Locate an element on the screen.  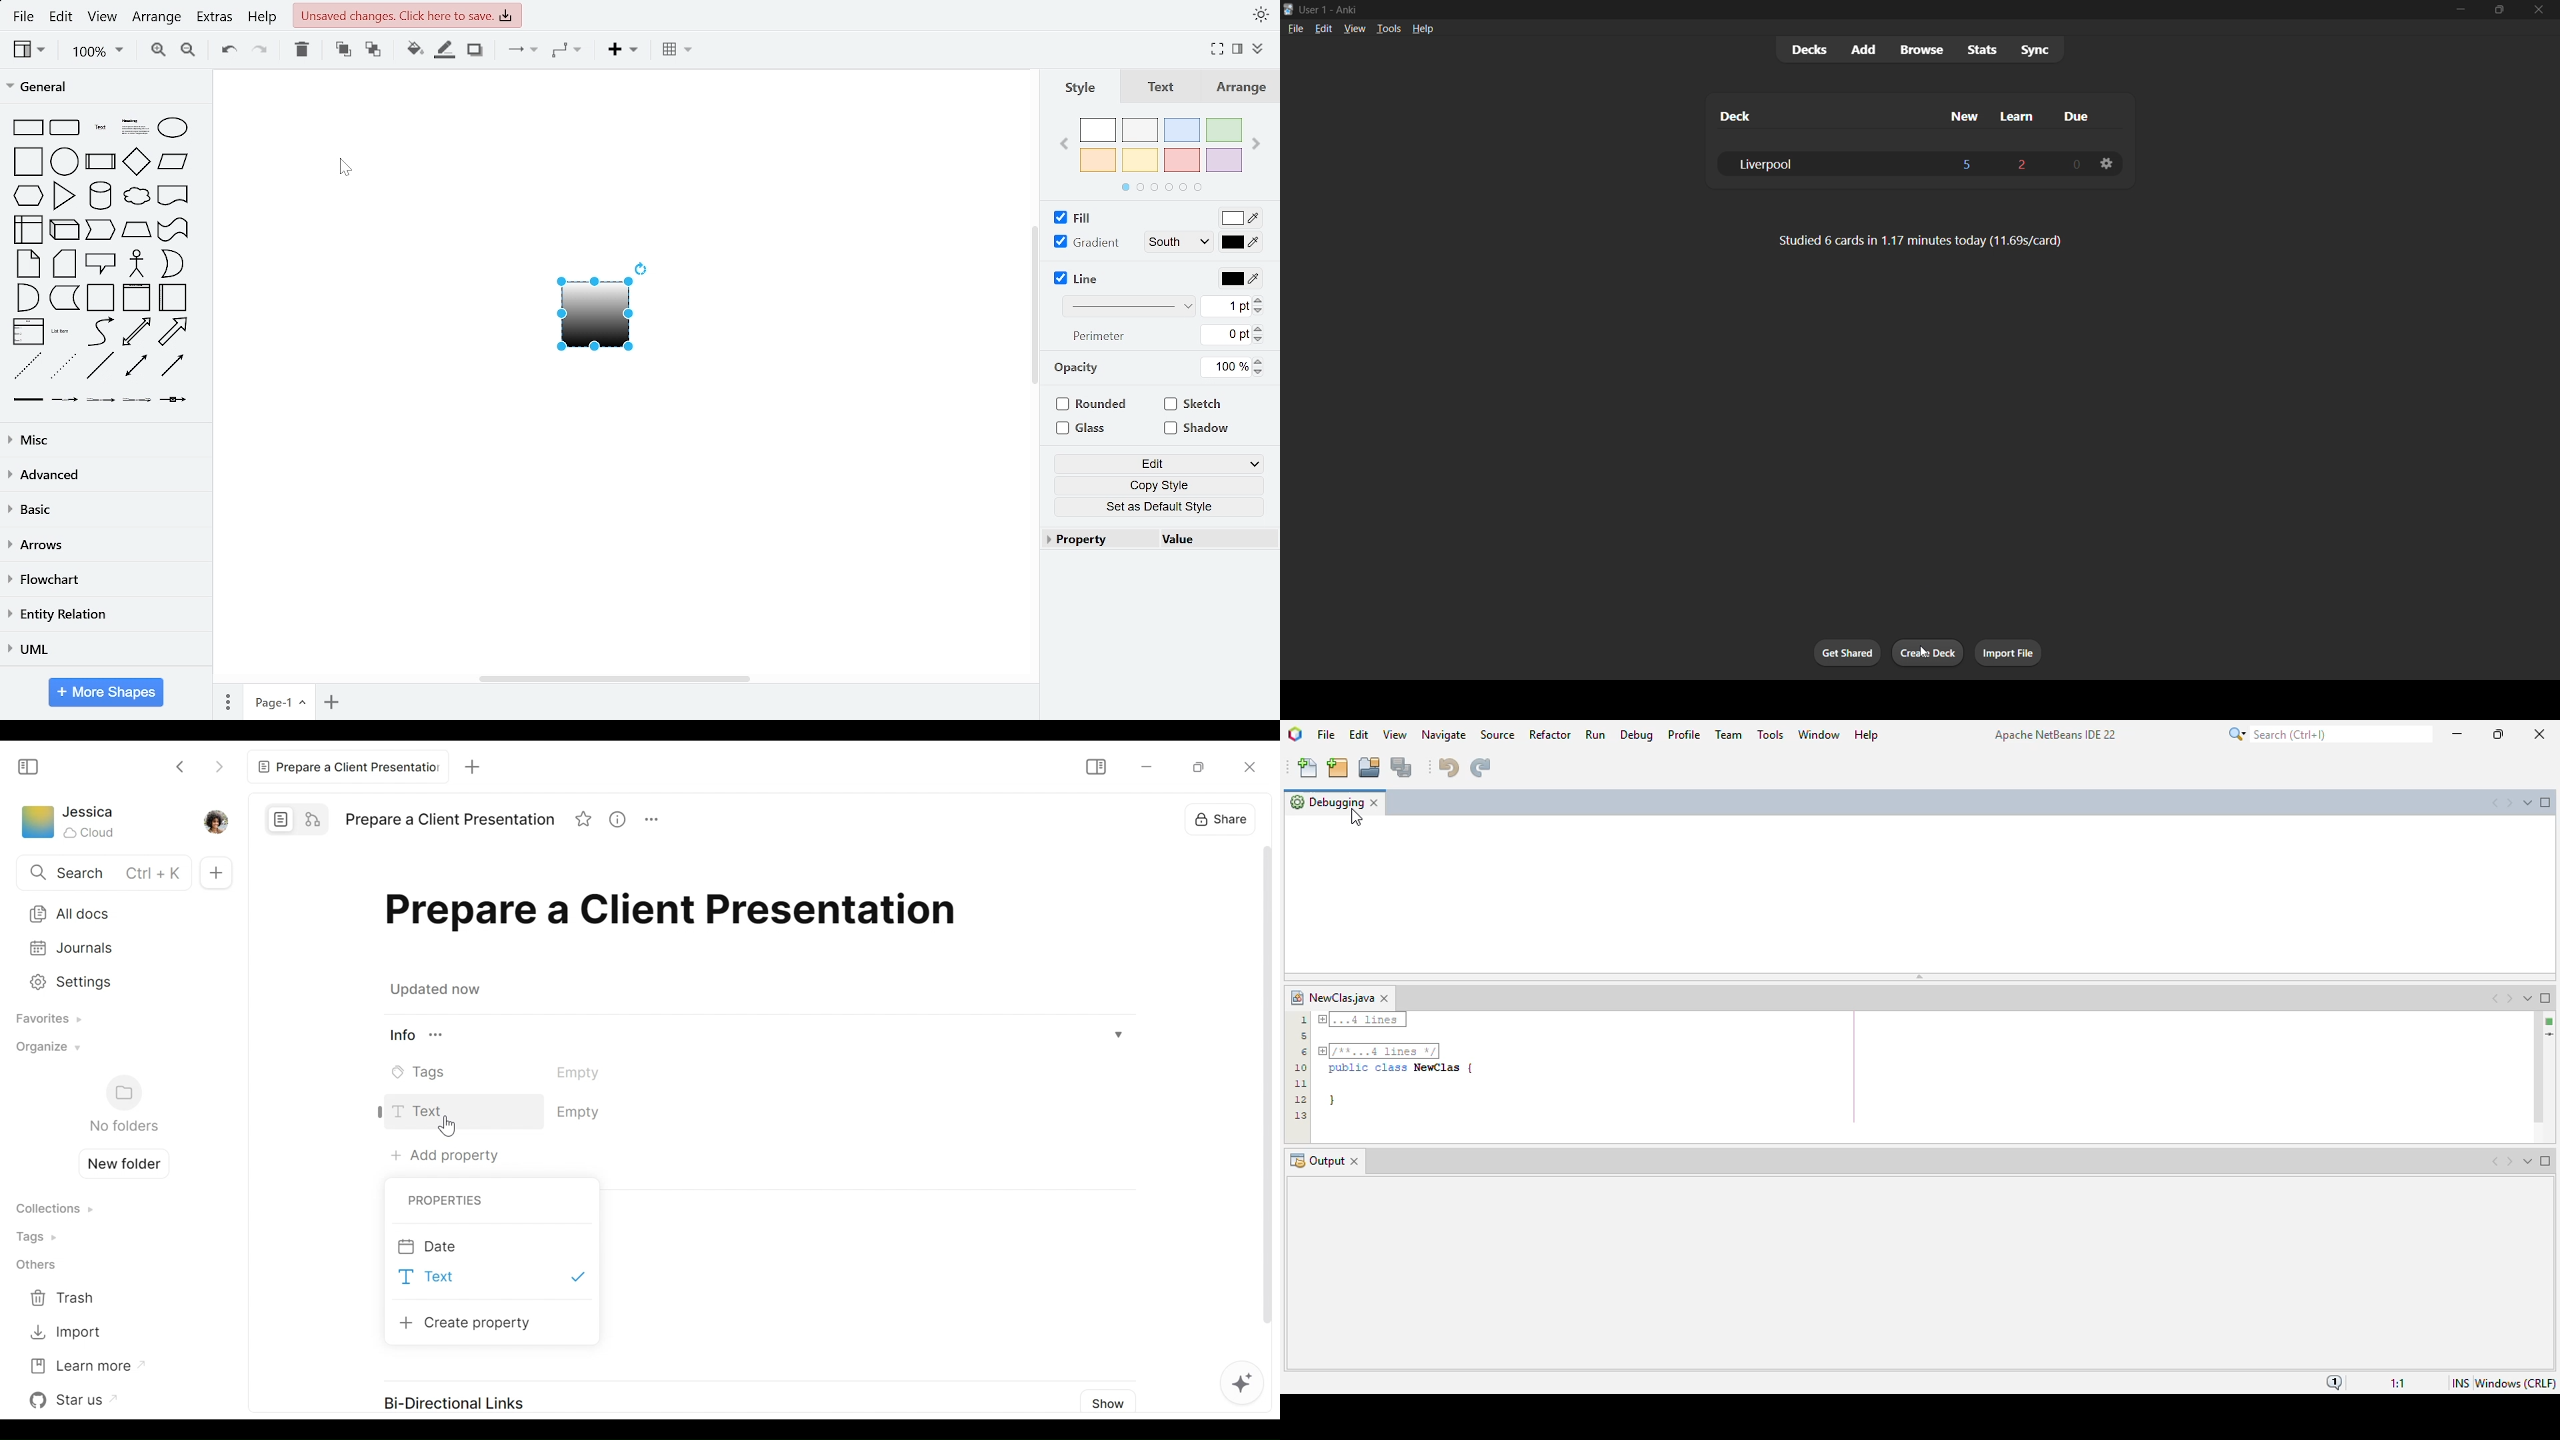
Gradient is located at coordinates (1087, 243).